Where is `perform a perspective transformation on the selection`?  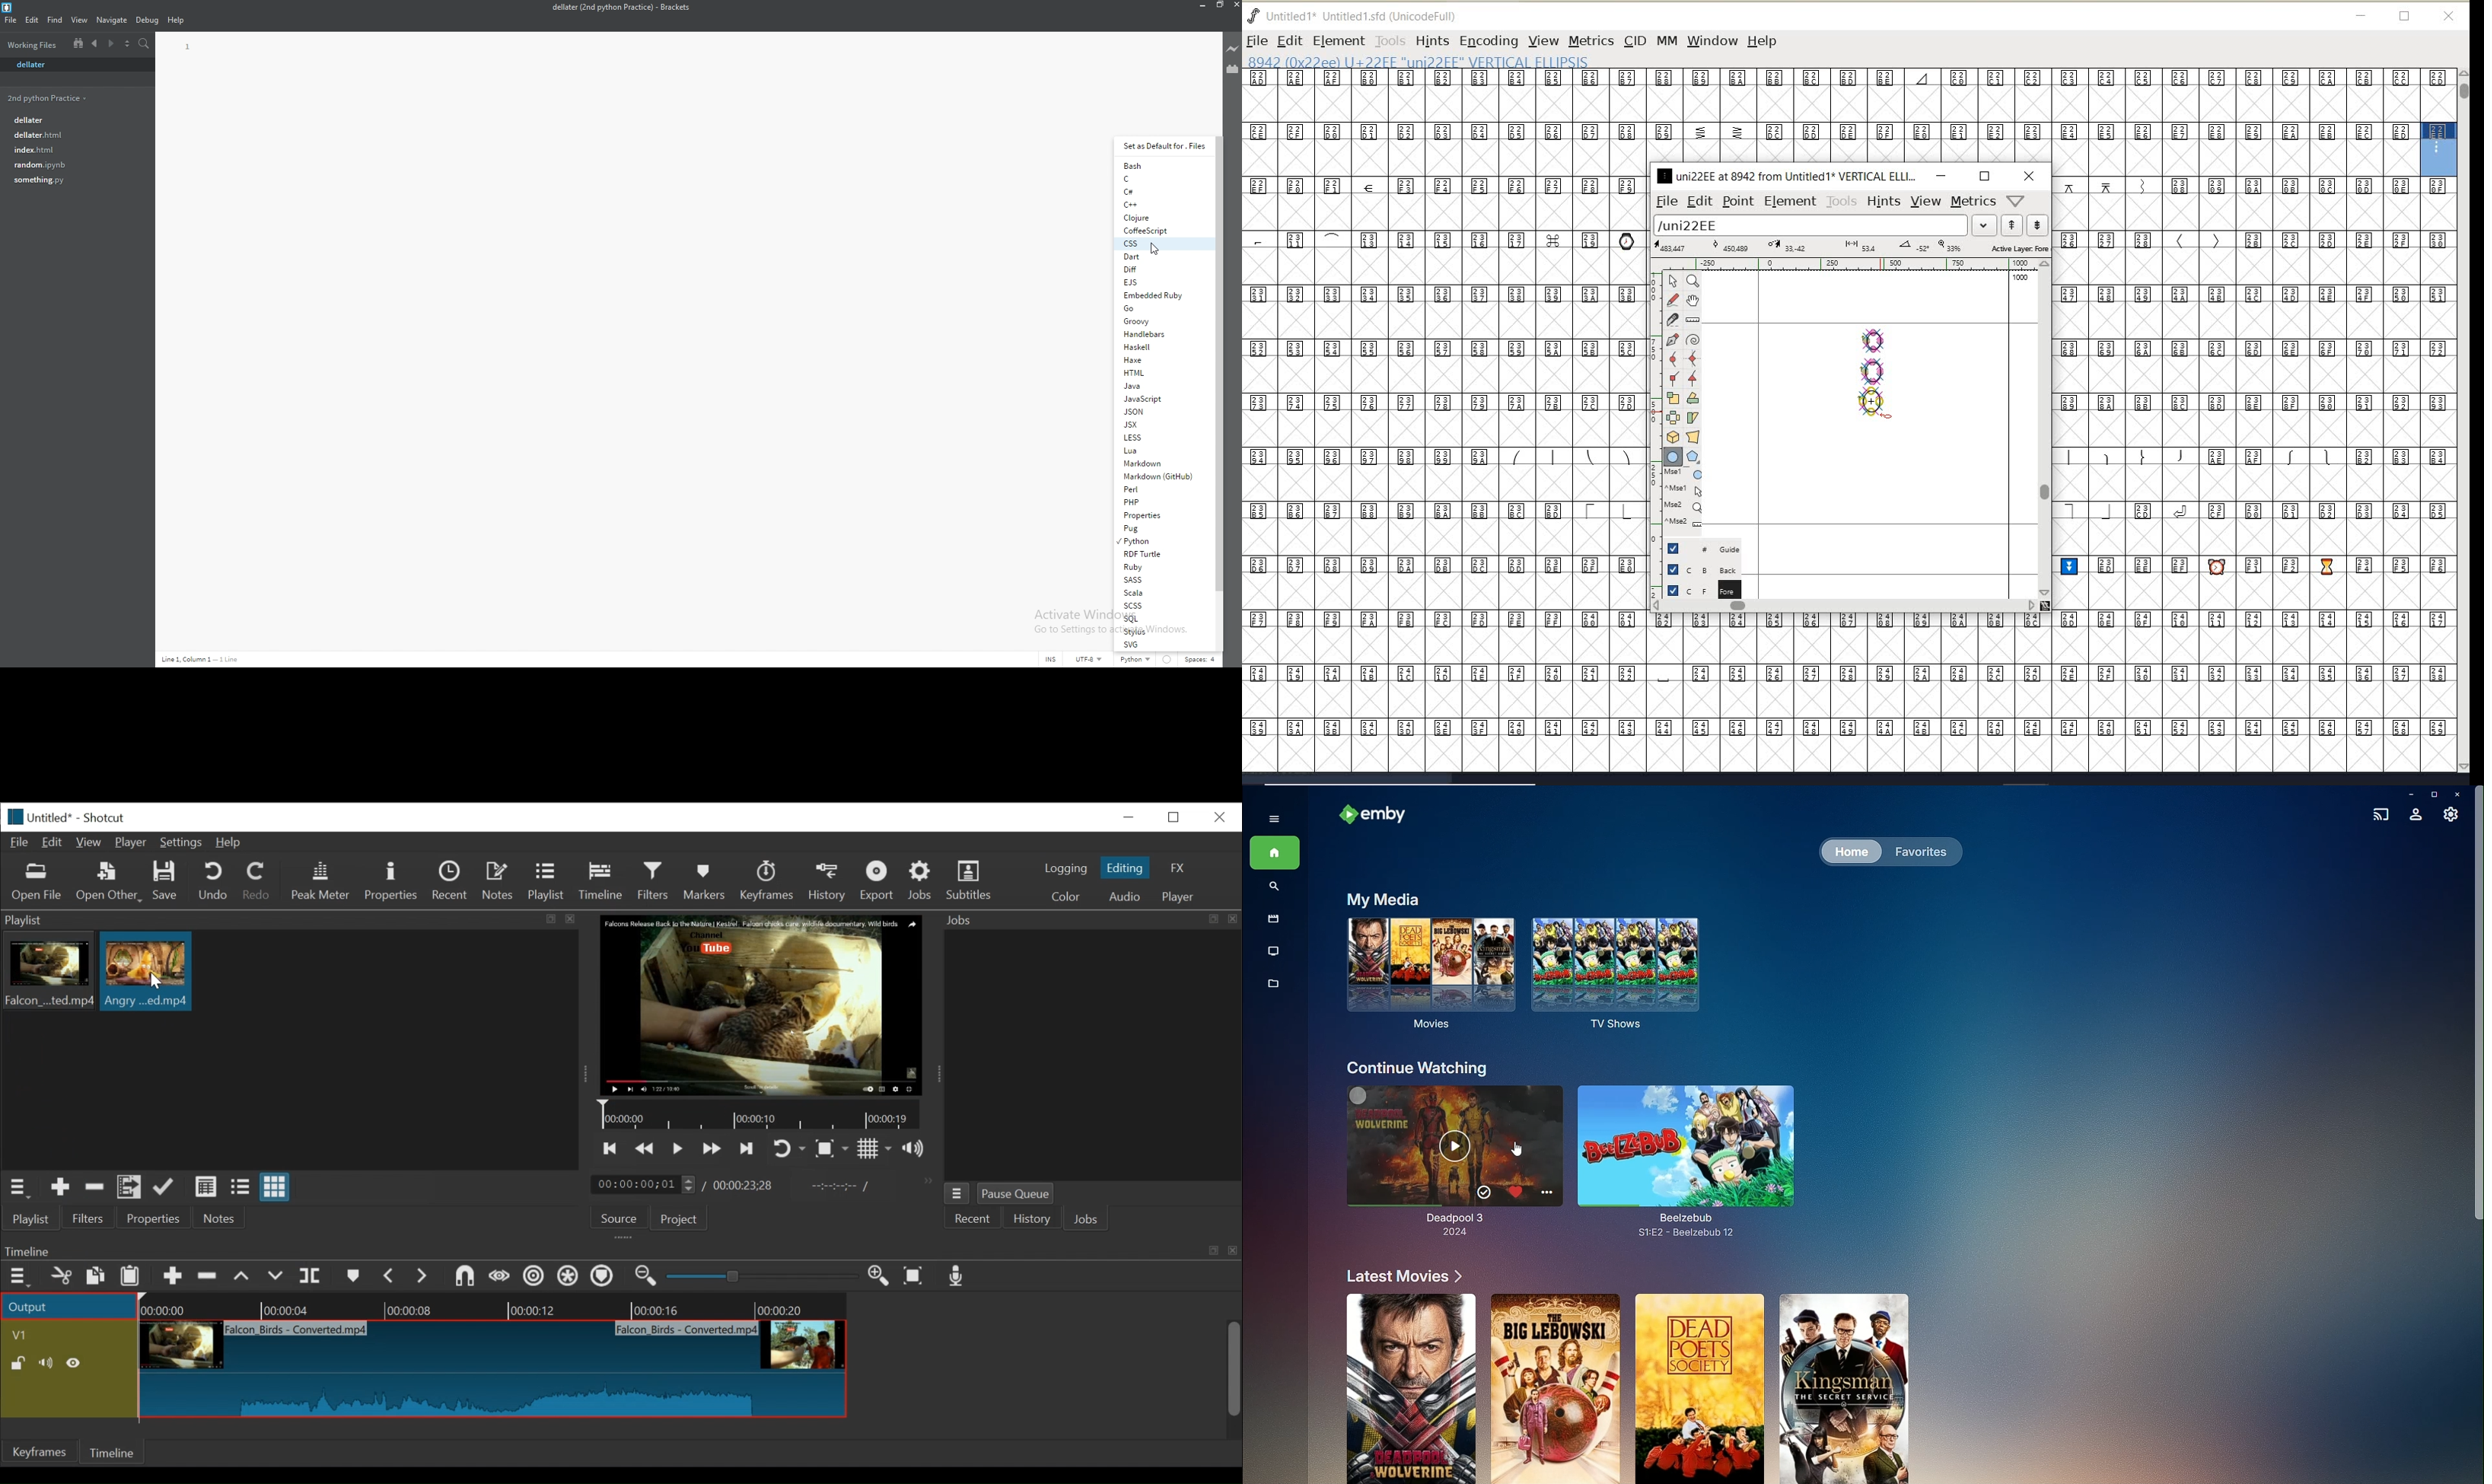 perform a perspective transformation on the selection is located at coordinates (1693, 436).